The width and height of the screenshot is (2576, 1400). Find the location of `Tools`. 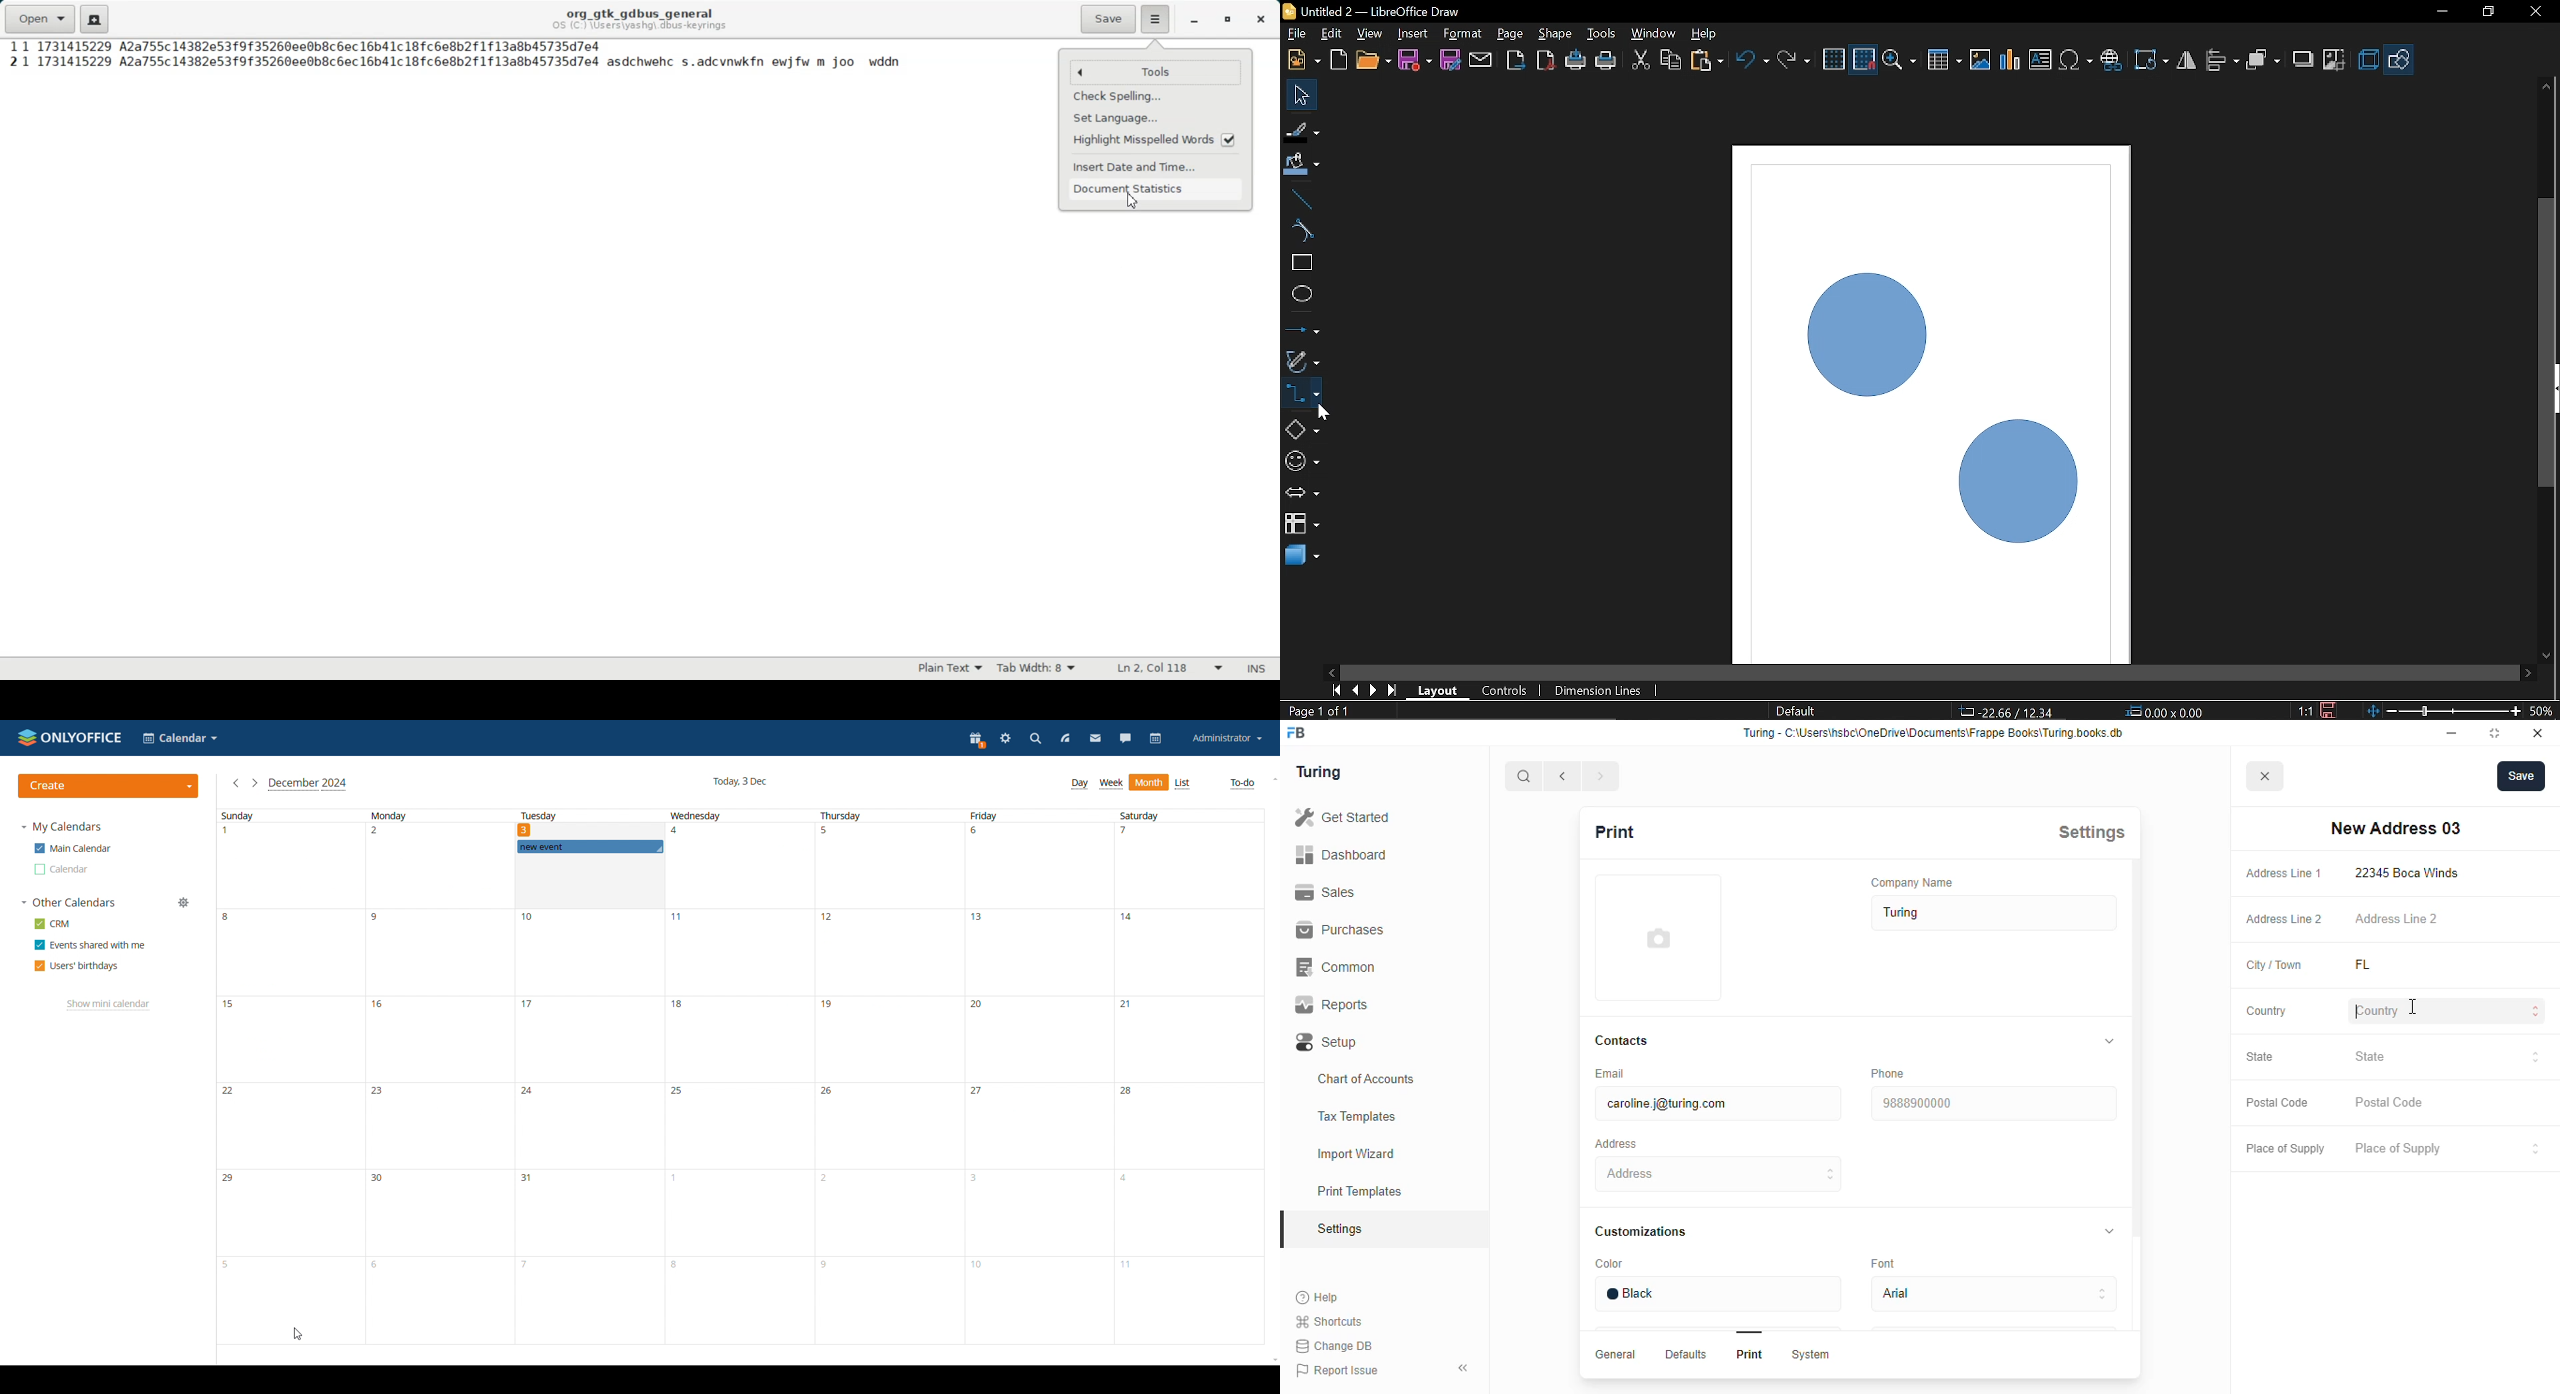

Tools is located at coordinates (1173, 72).